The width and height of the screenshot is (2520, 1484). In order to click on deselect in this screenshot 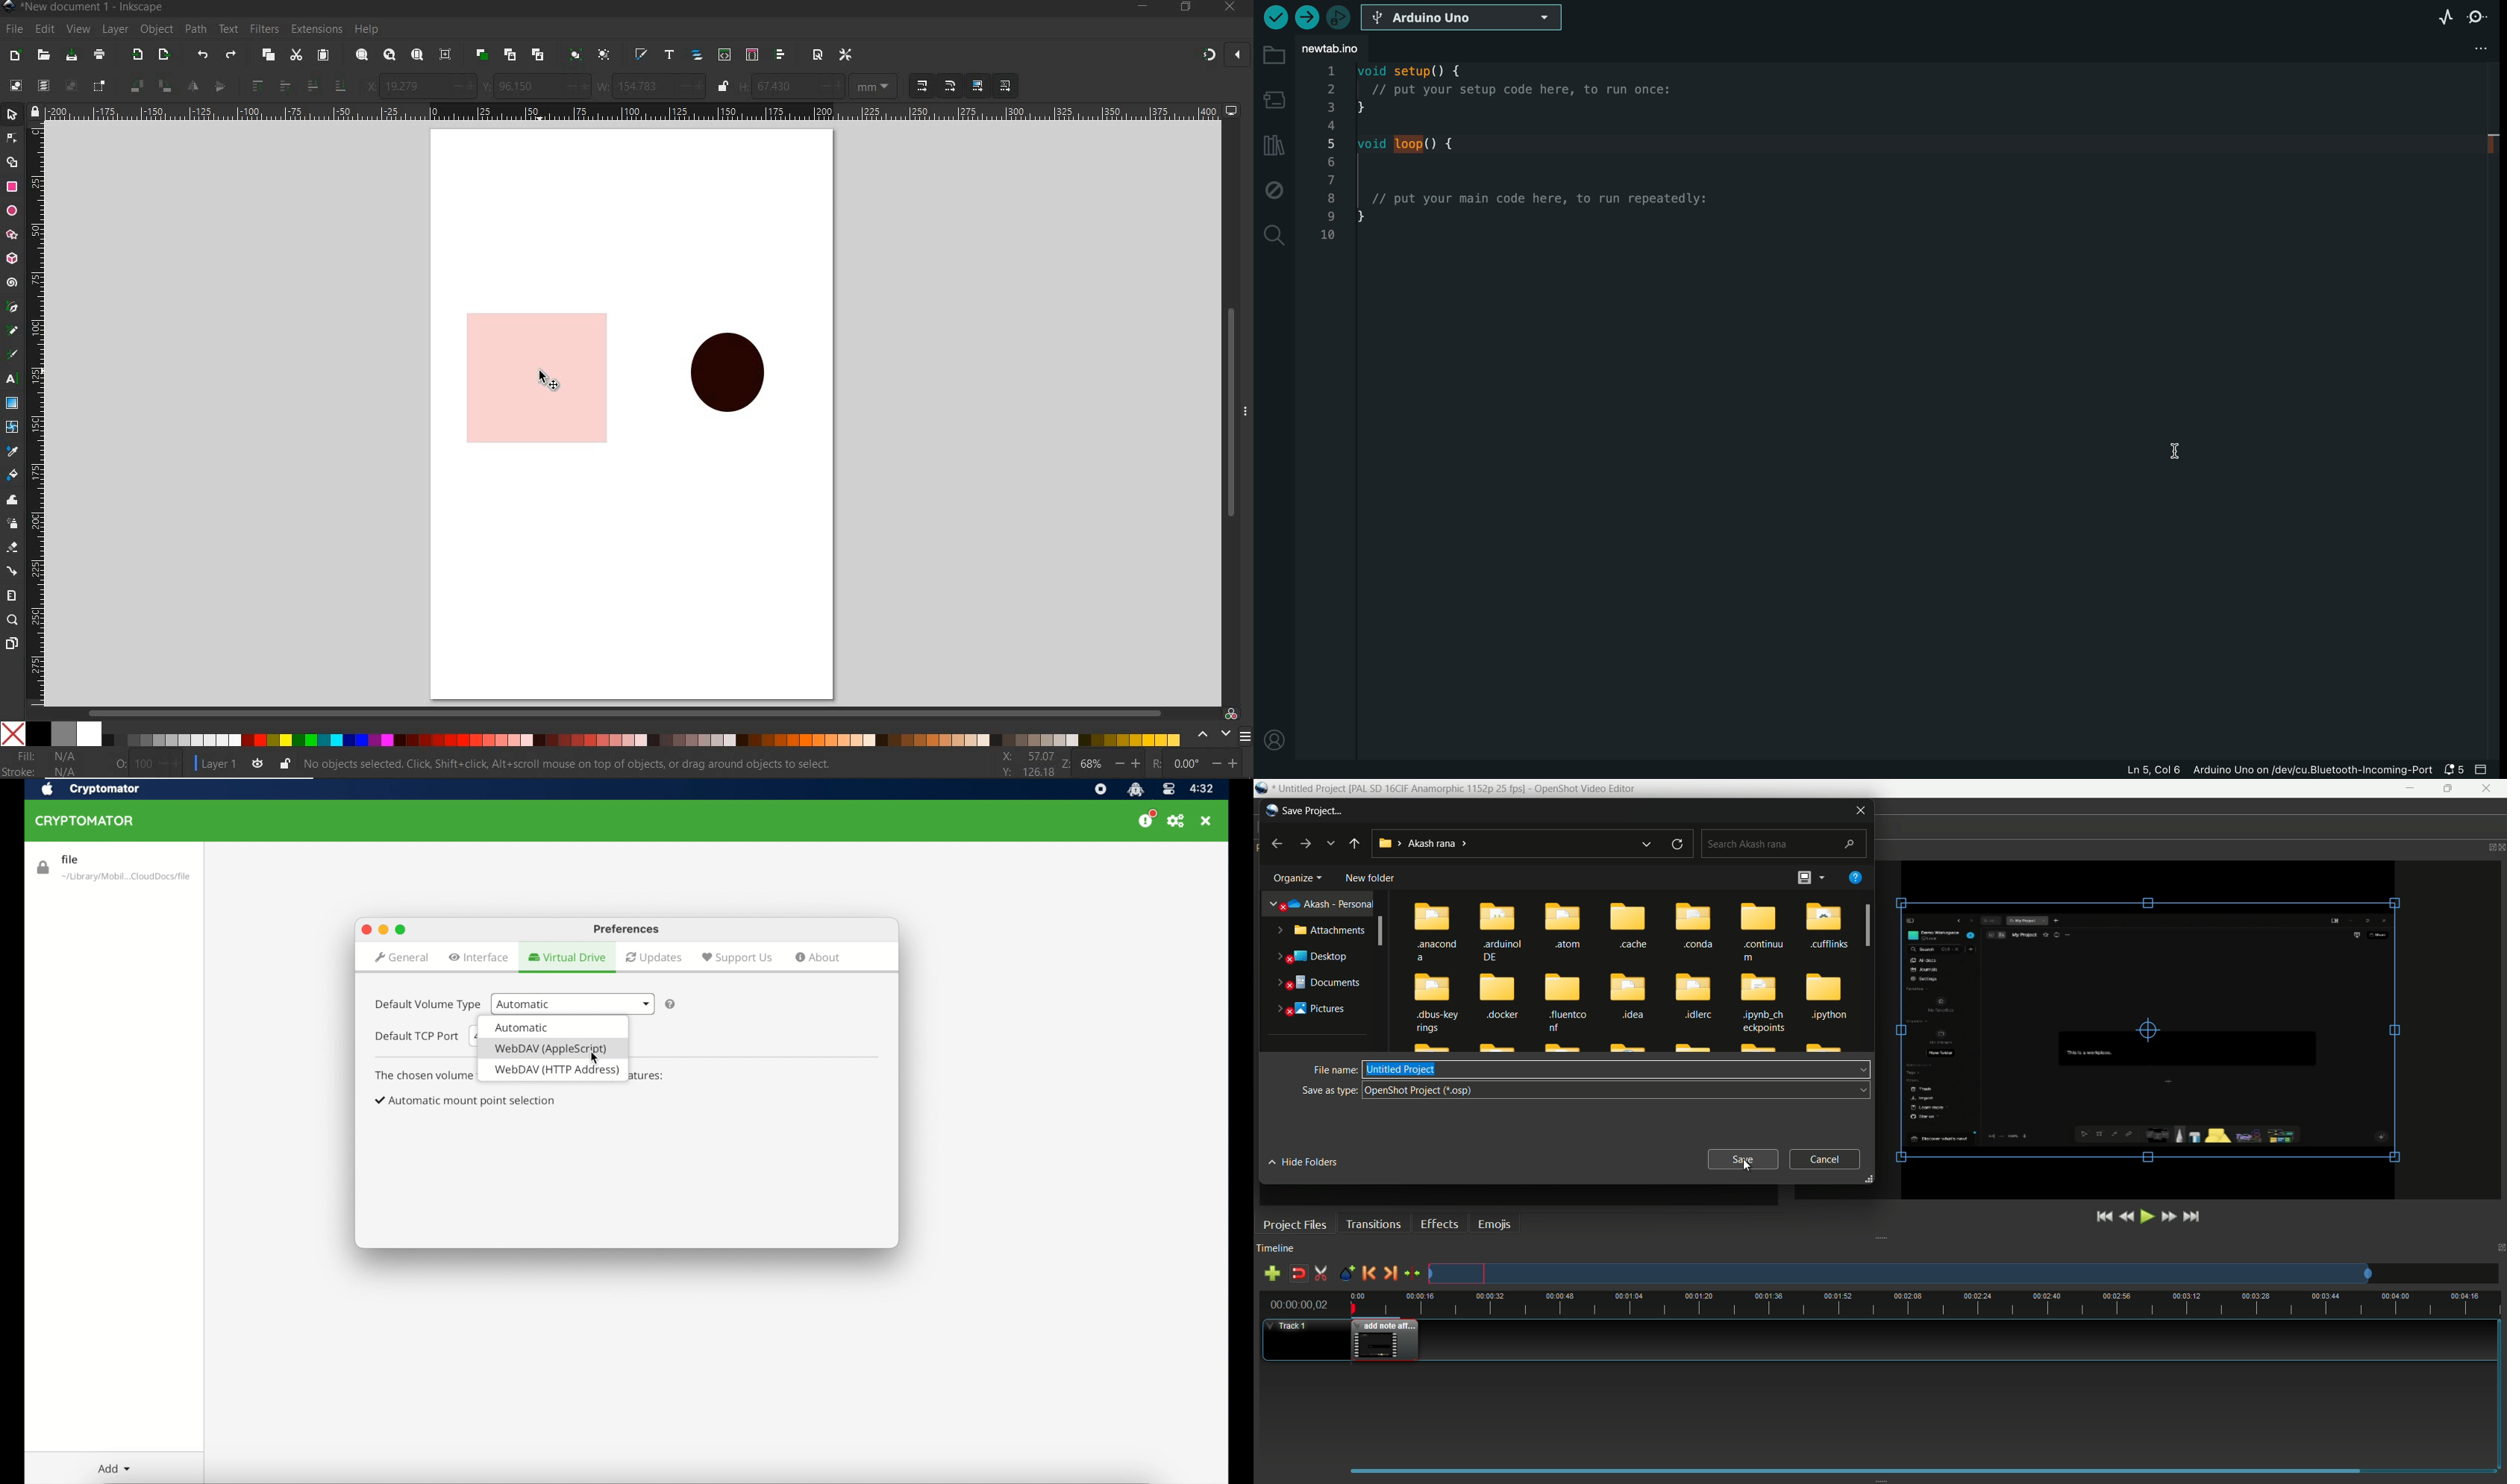, I will do `click(71, 87)`.